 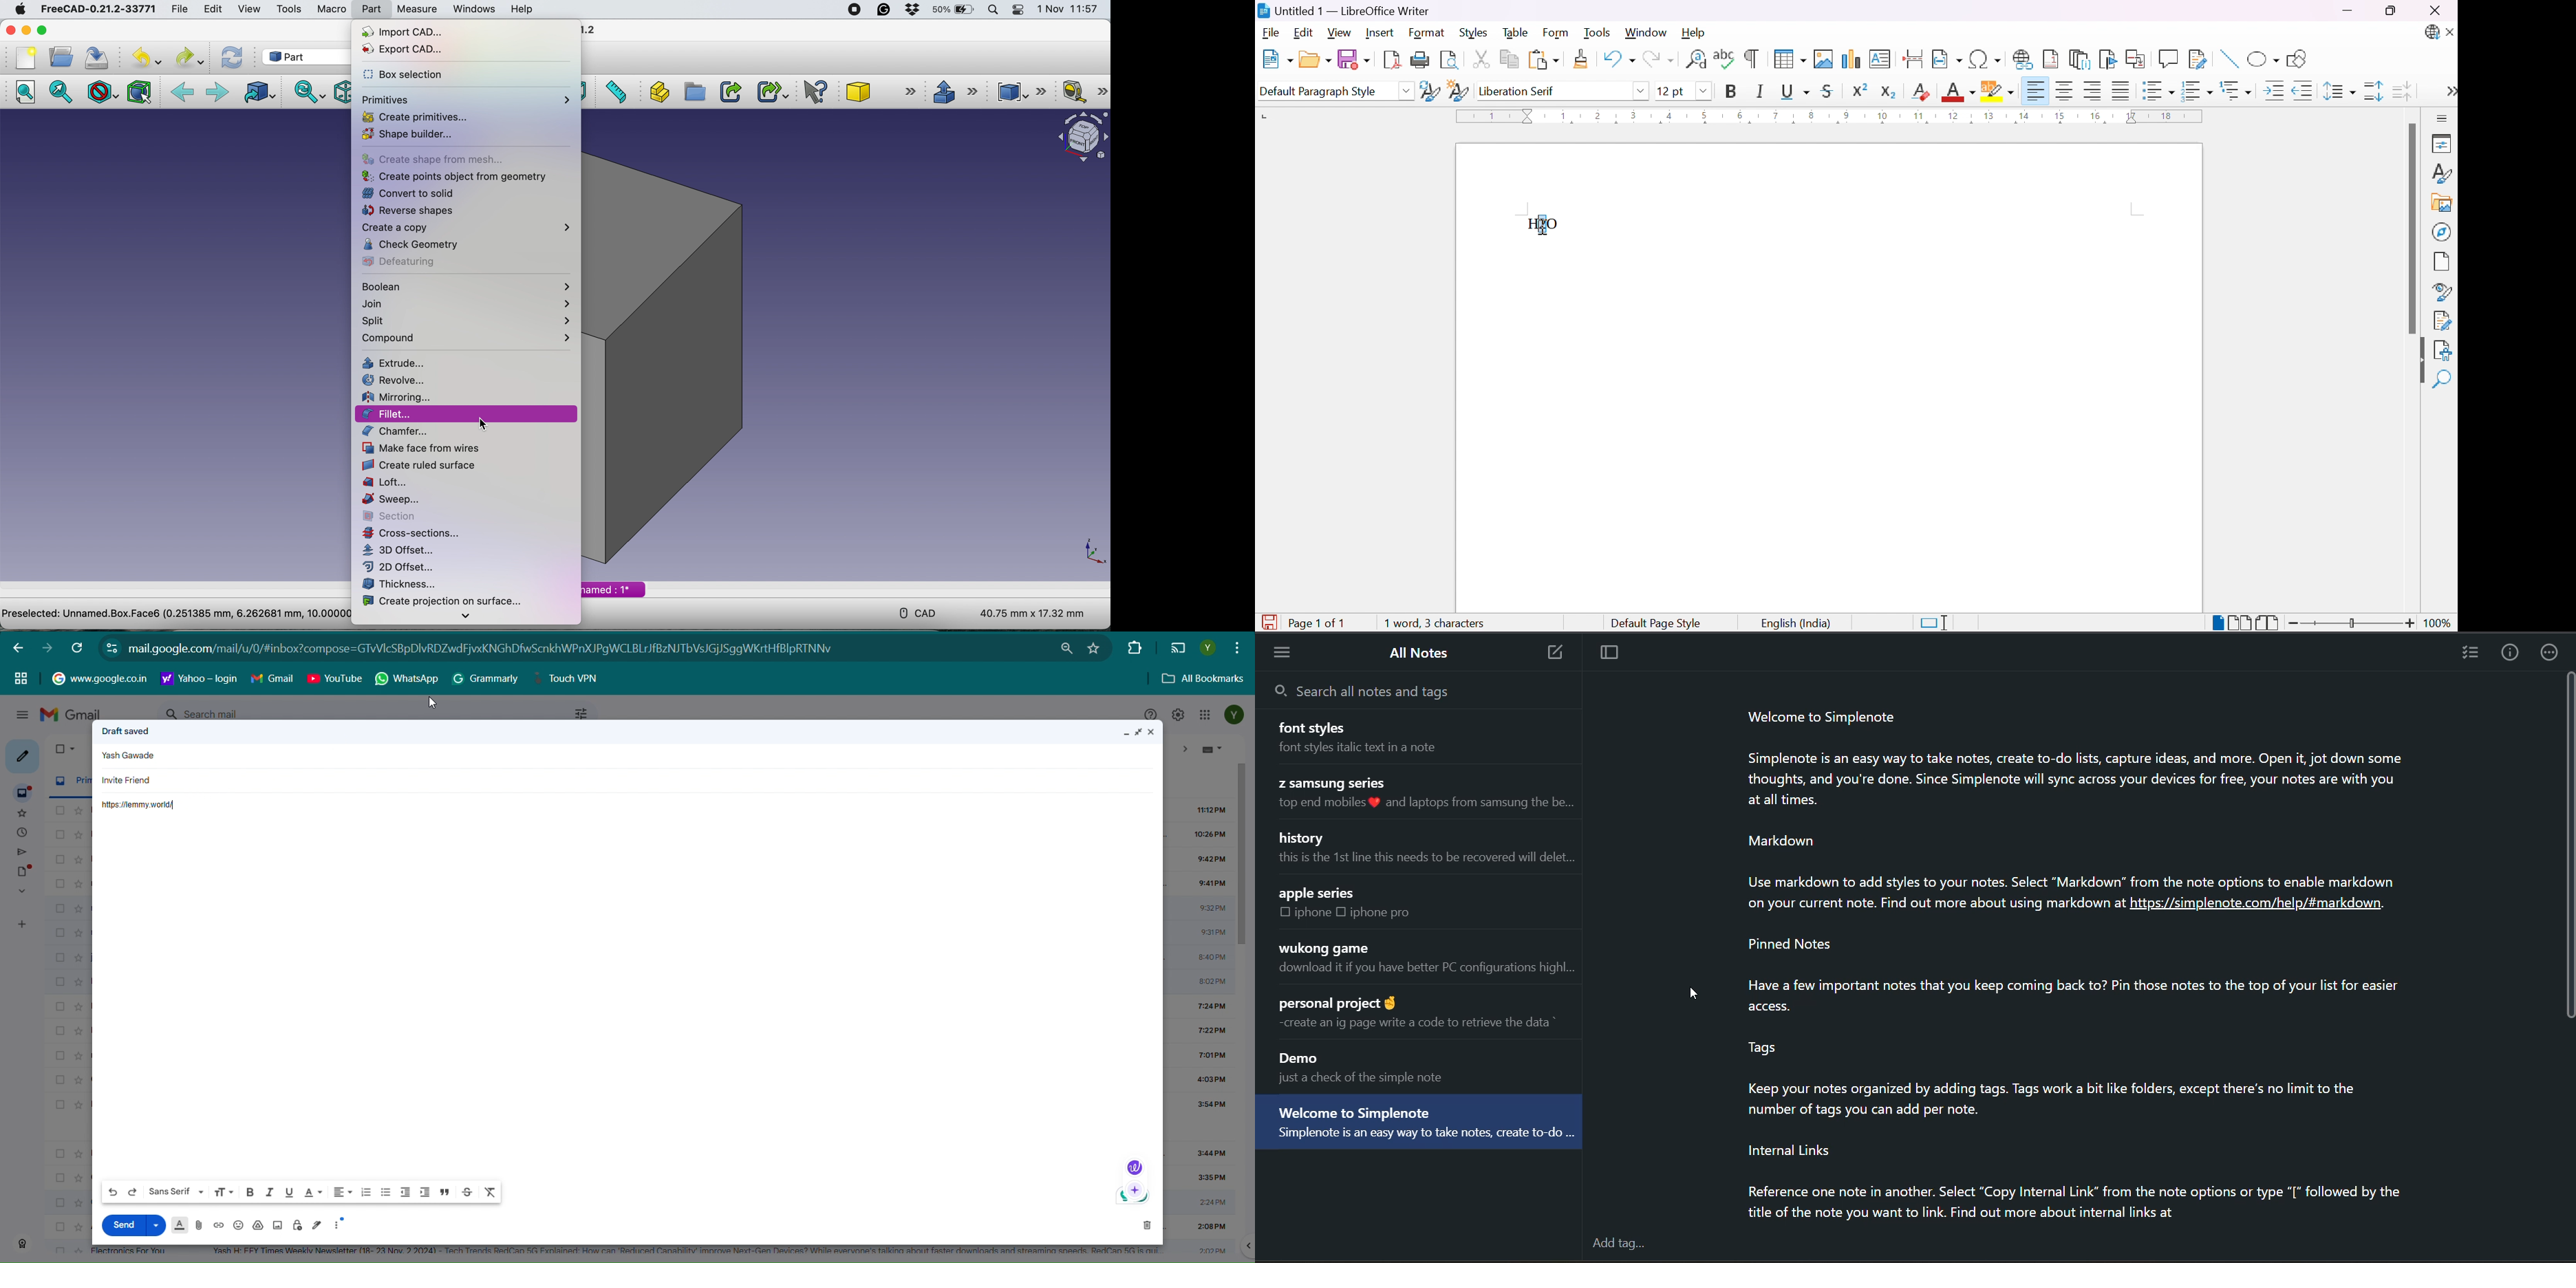 What do you see at coordinates (1300, 1057) in the screenshot?
I see `Demo` at bounding box center [1300, 1057].